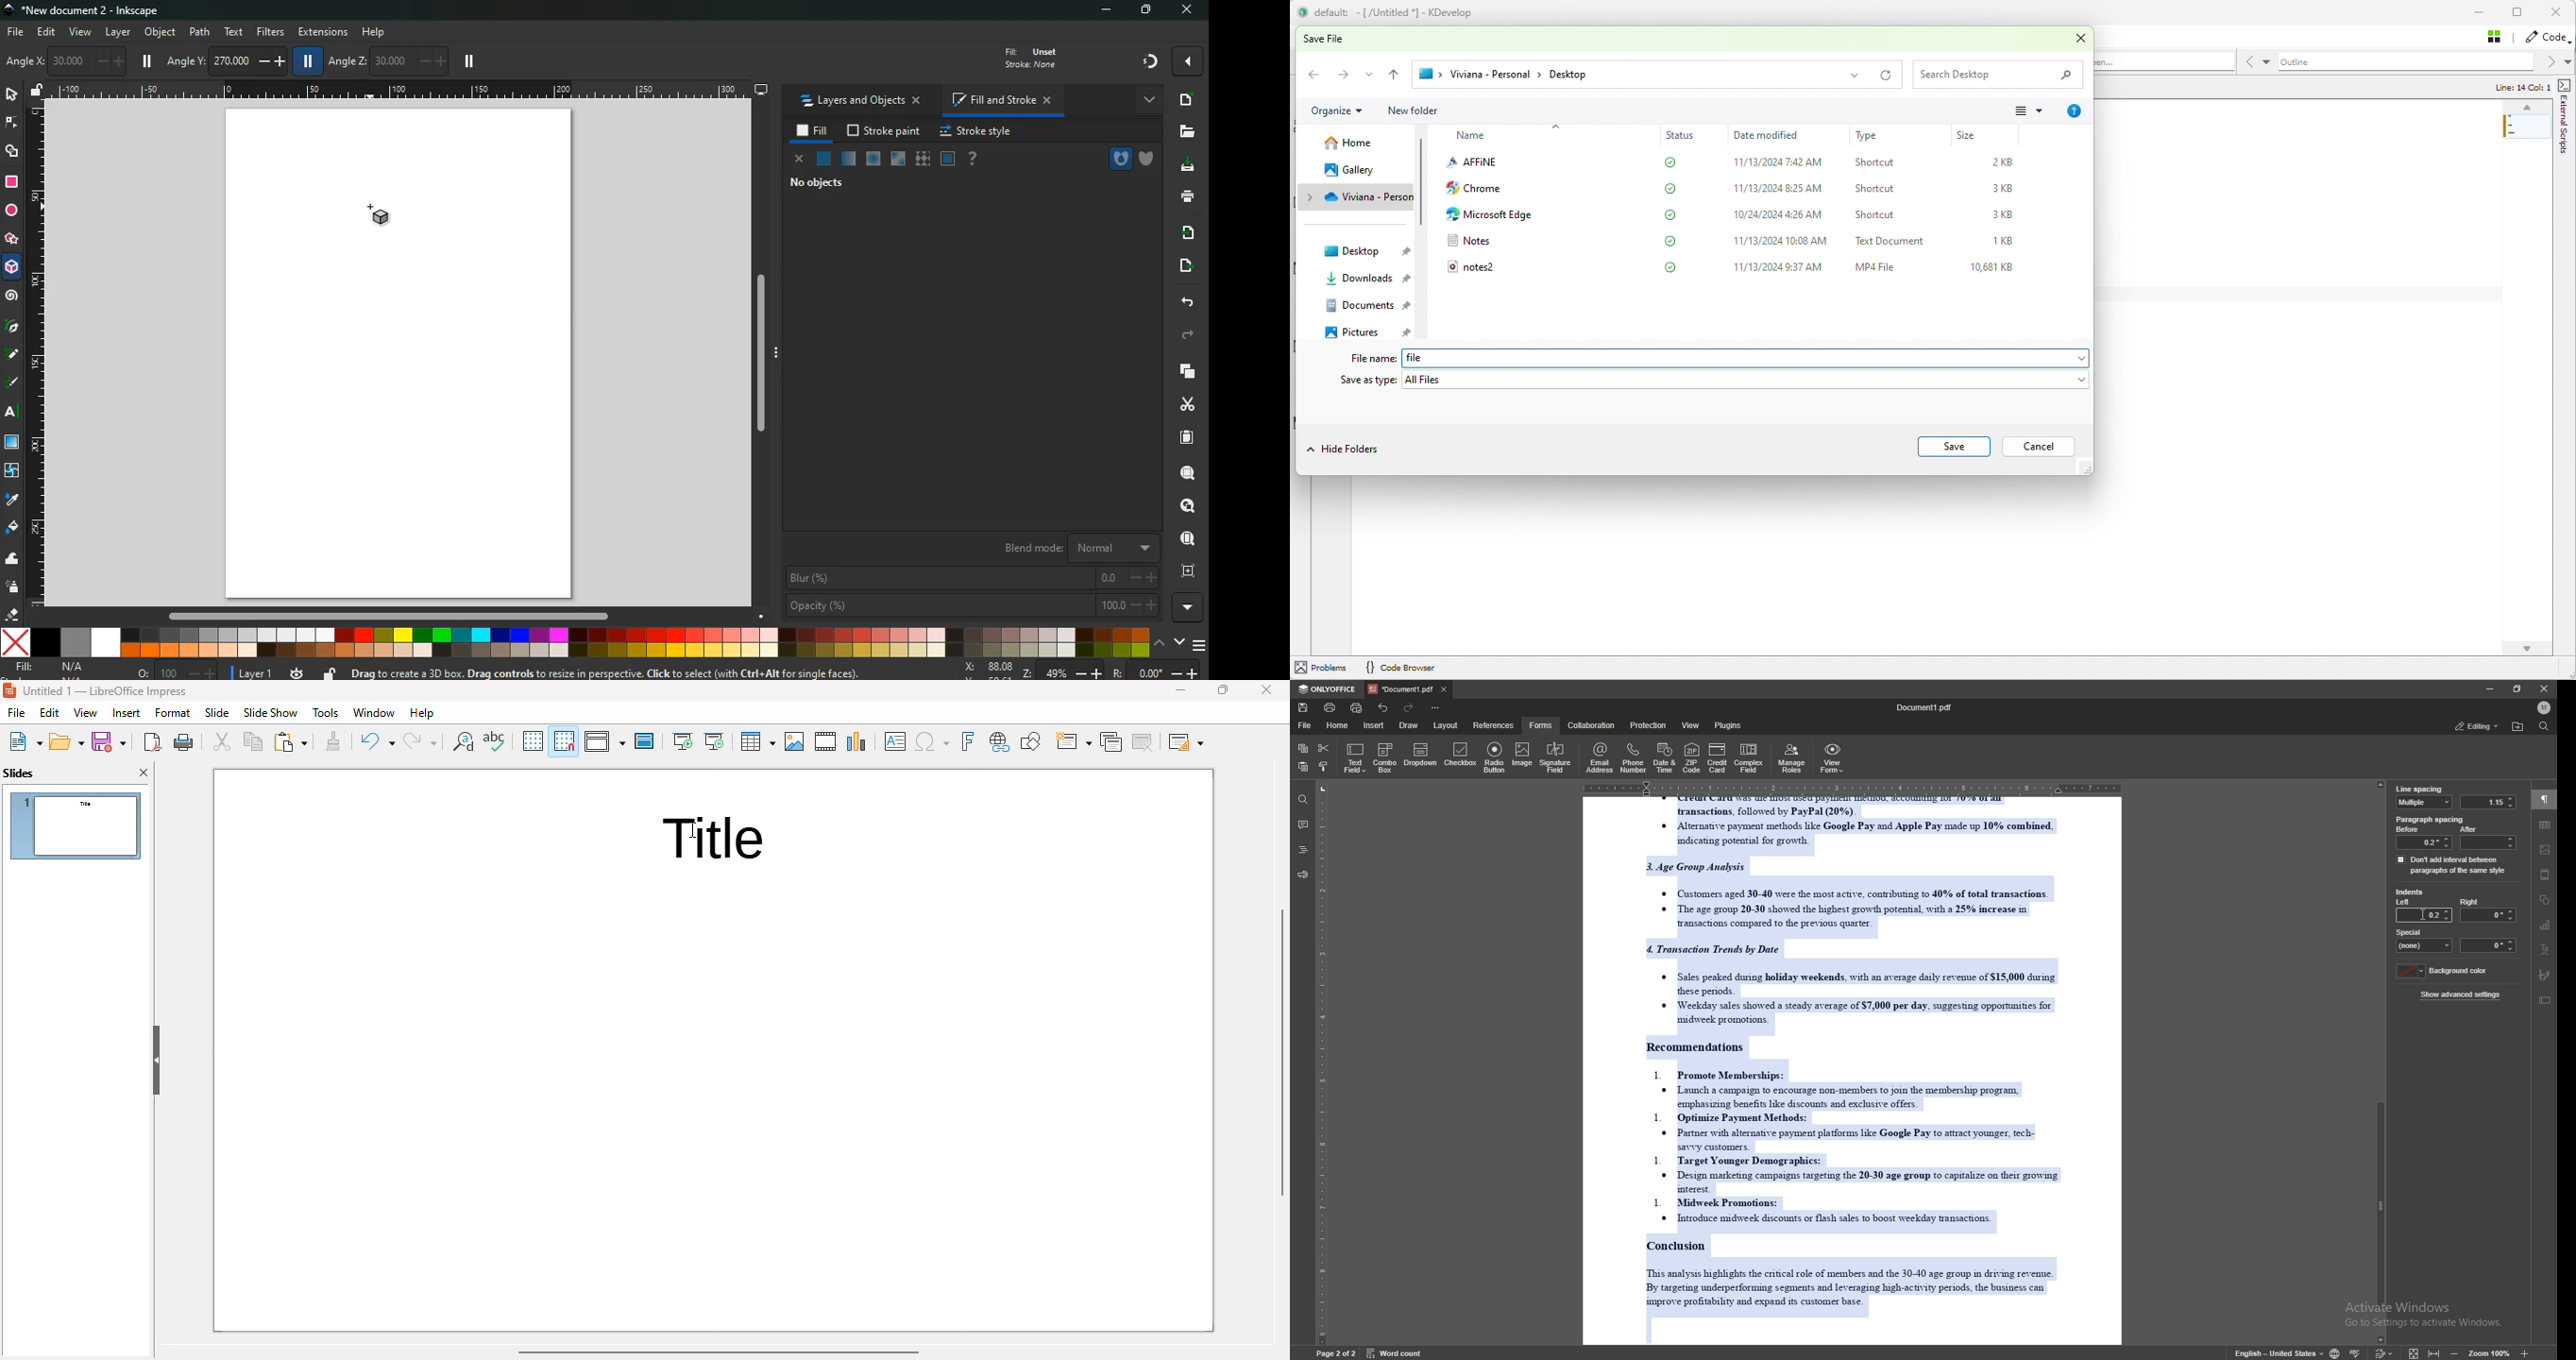 The image size is (2576, 1372). What do you see at coordinates (85, 713) in the screenshot?
I see `view` at bounding box center [85, 713].